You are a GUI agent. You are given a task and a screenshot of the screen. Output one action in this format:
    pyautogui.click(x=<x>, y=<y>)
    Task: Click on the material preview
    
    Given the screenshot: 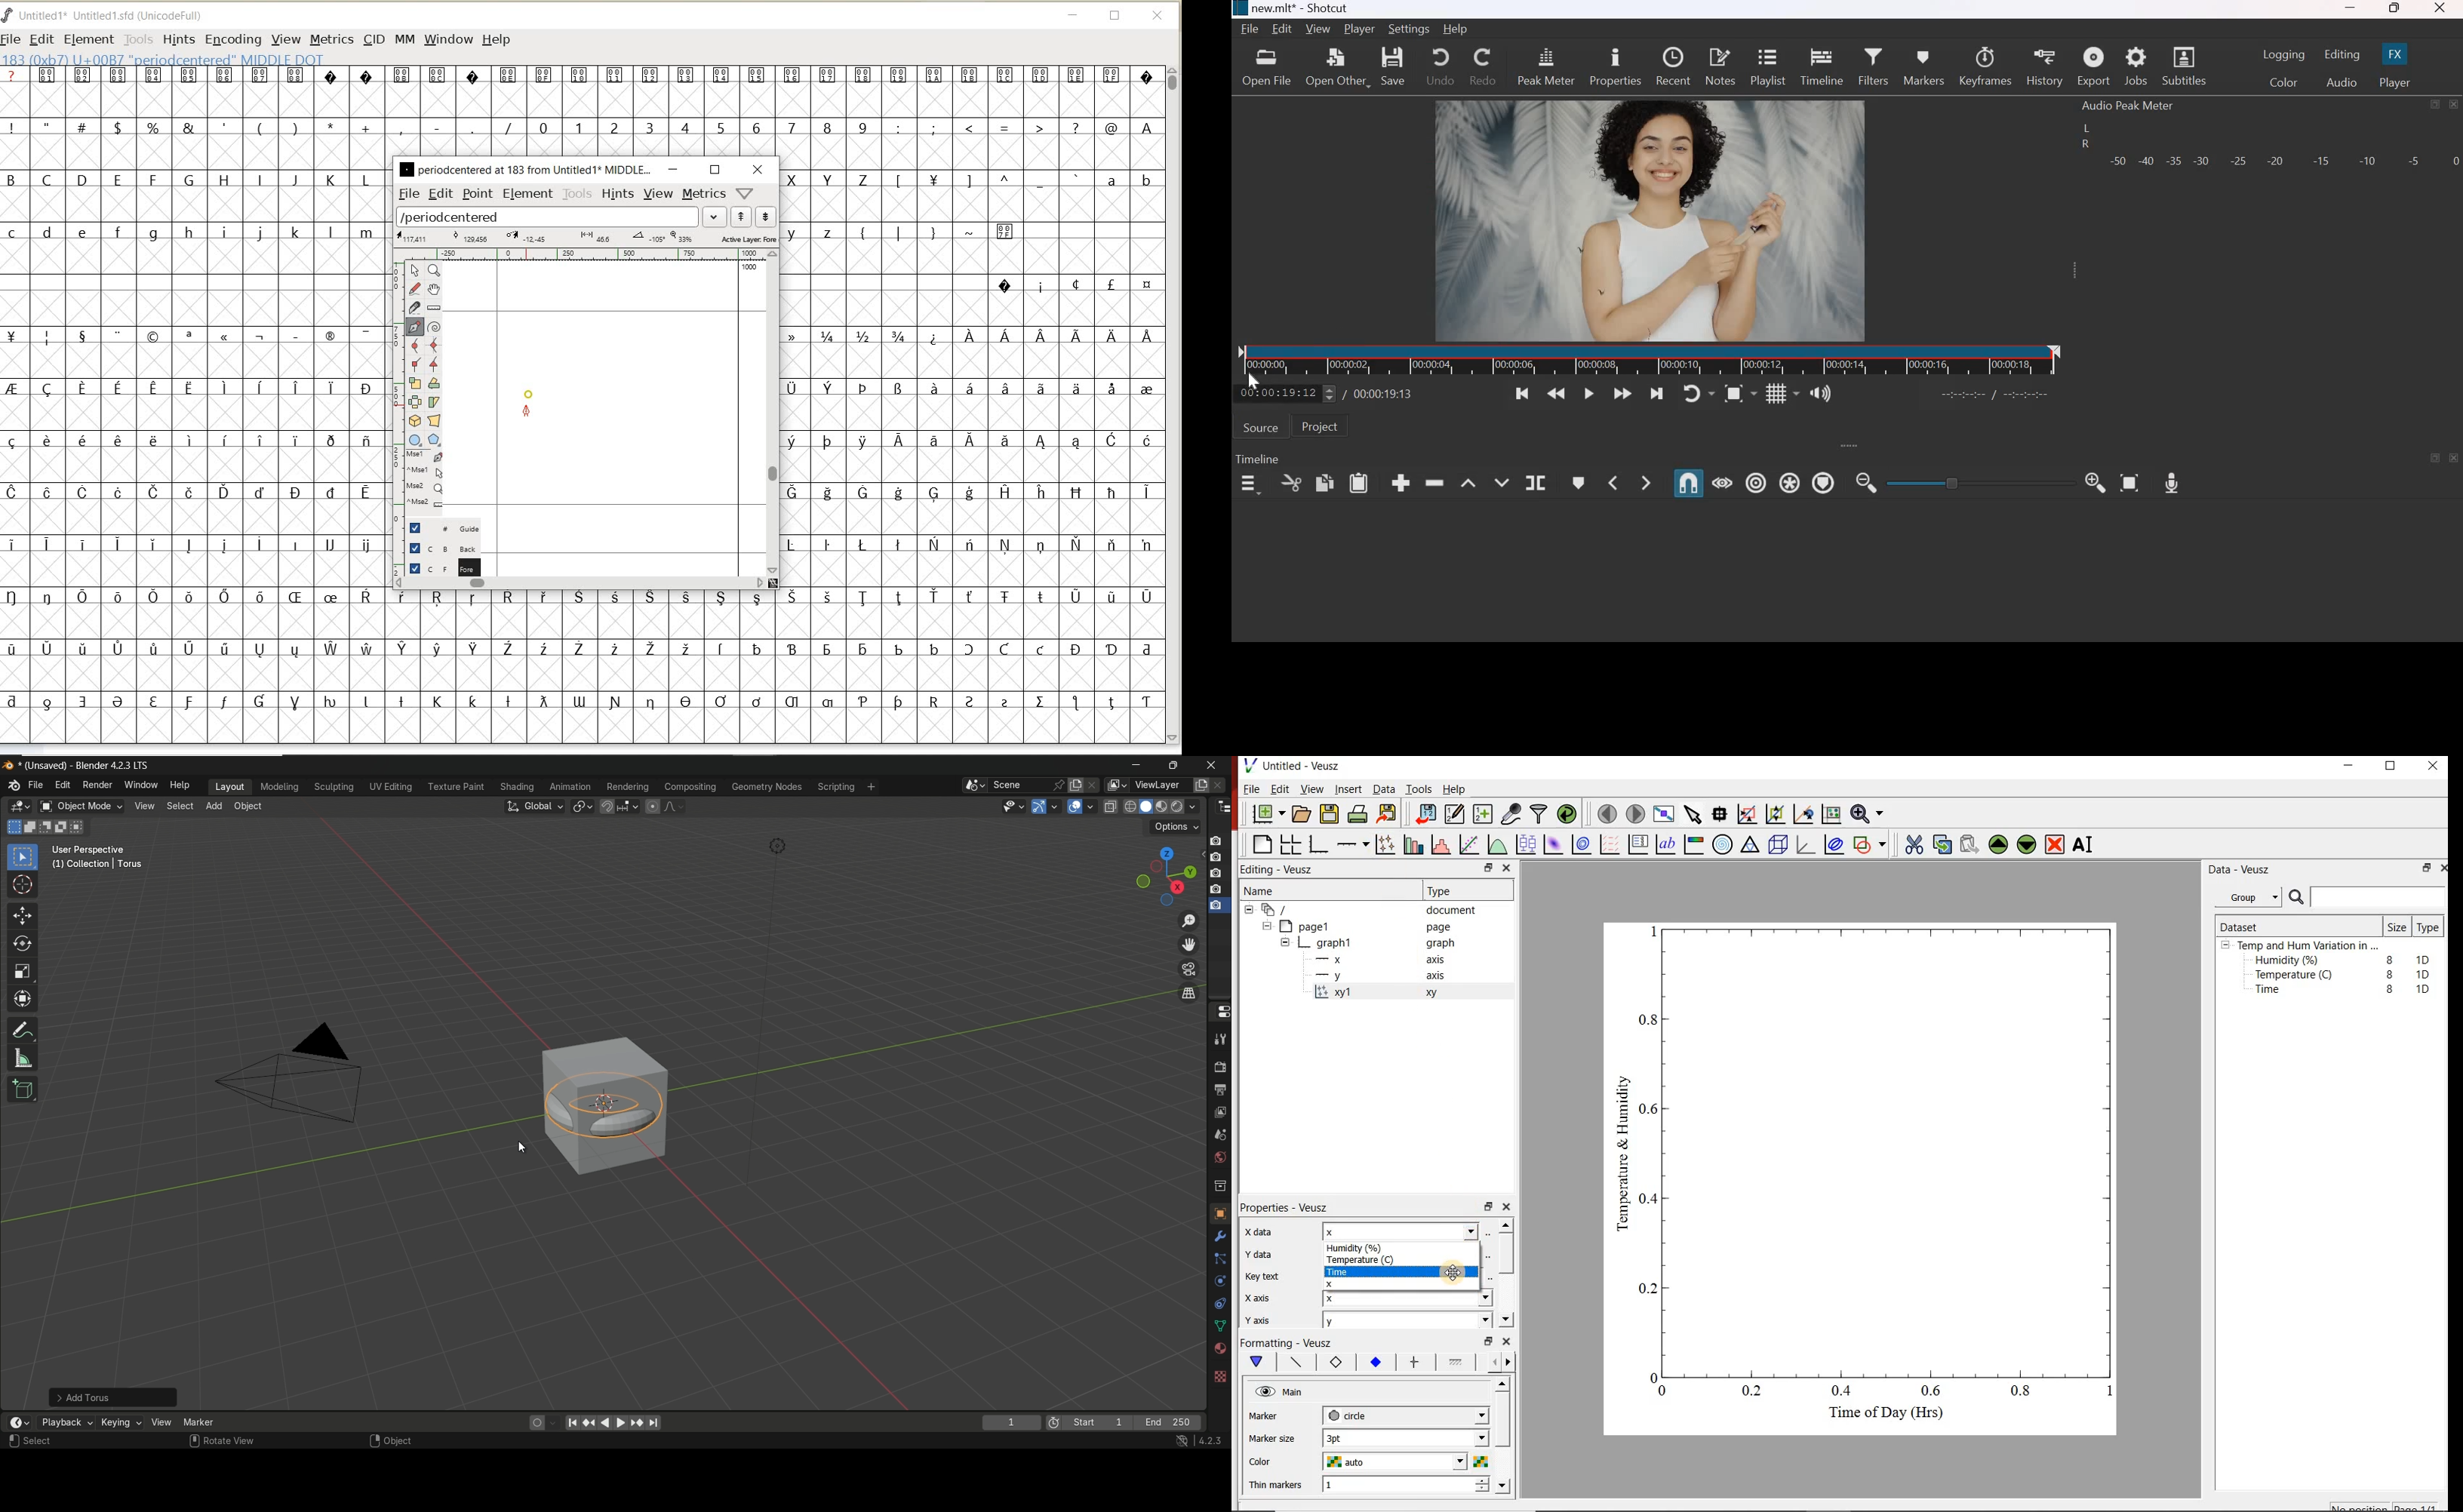 What is the action you would take?
    pyautogui.click(x=1187, y=807)
    